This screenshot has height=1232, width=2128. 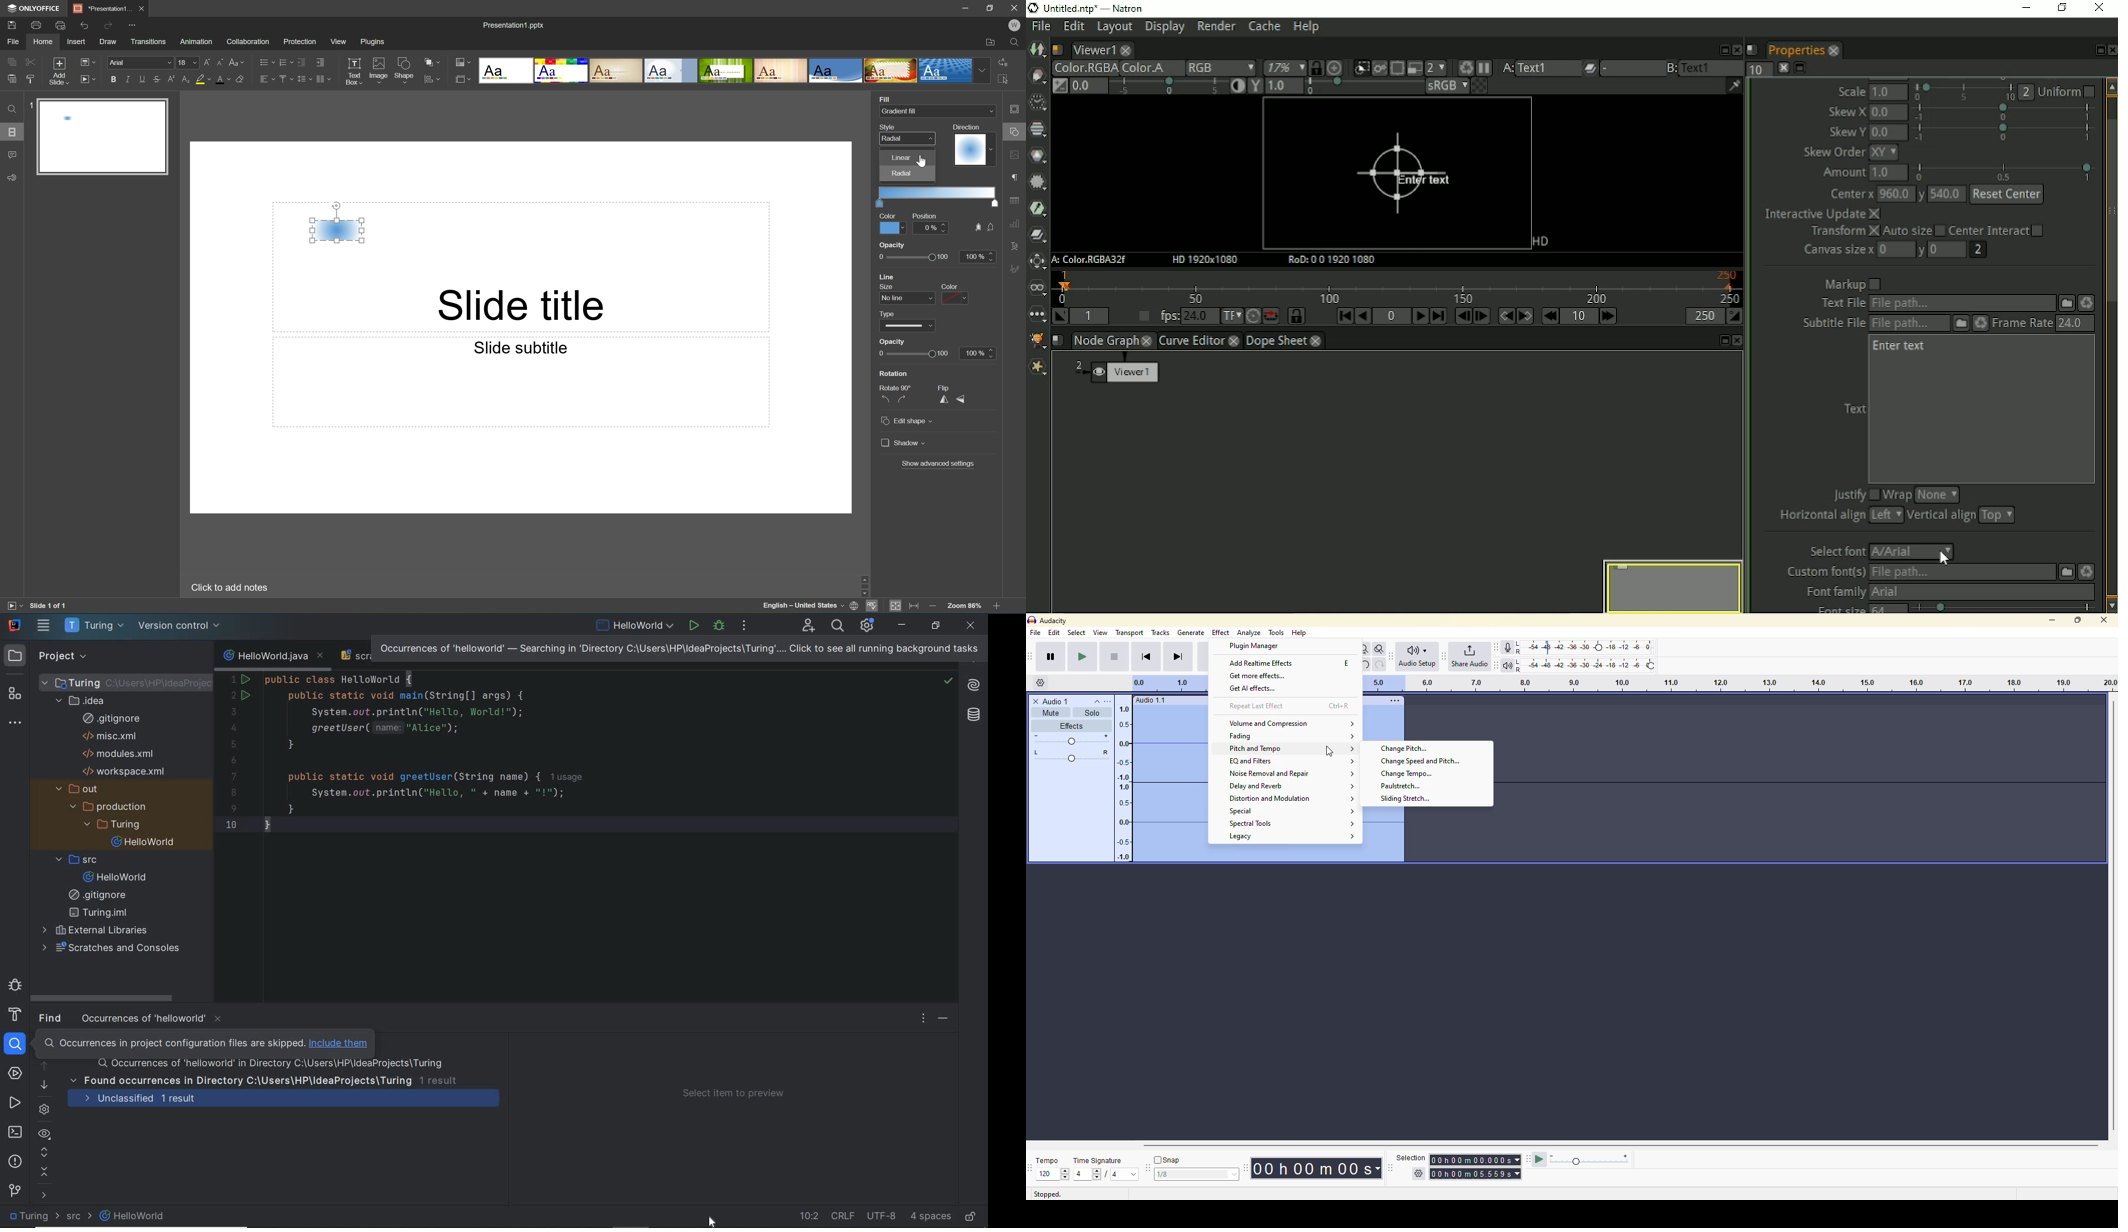 What do you see at coordinates (1585, 664) in the screenshot?
I see `playback level` at bounding box center [1585, 664].